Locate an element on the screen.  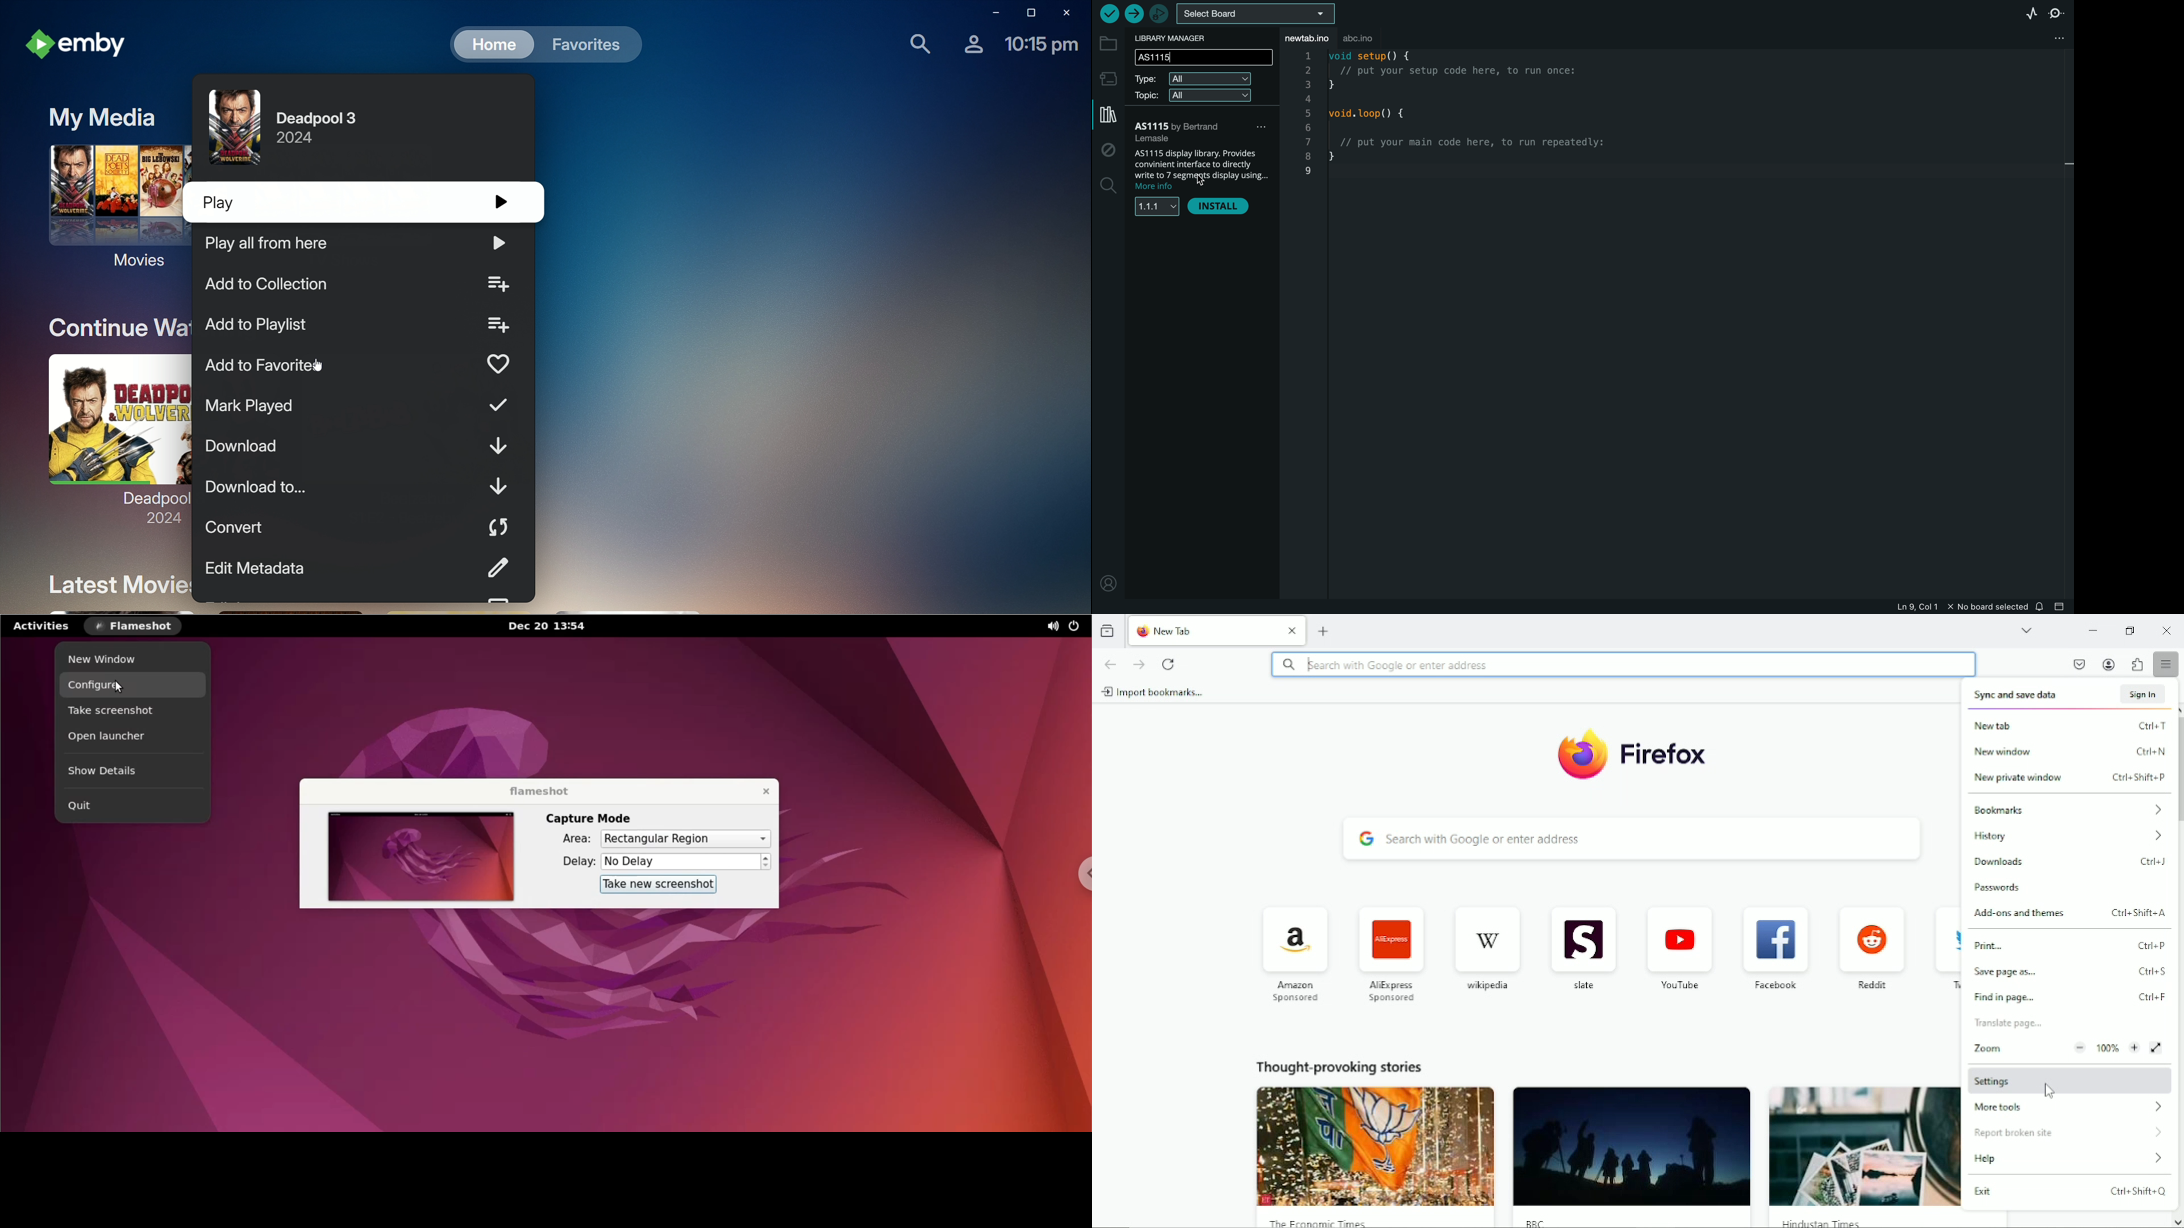
Reload current page is located at coordinates (1170, 664).